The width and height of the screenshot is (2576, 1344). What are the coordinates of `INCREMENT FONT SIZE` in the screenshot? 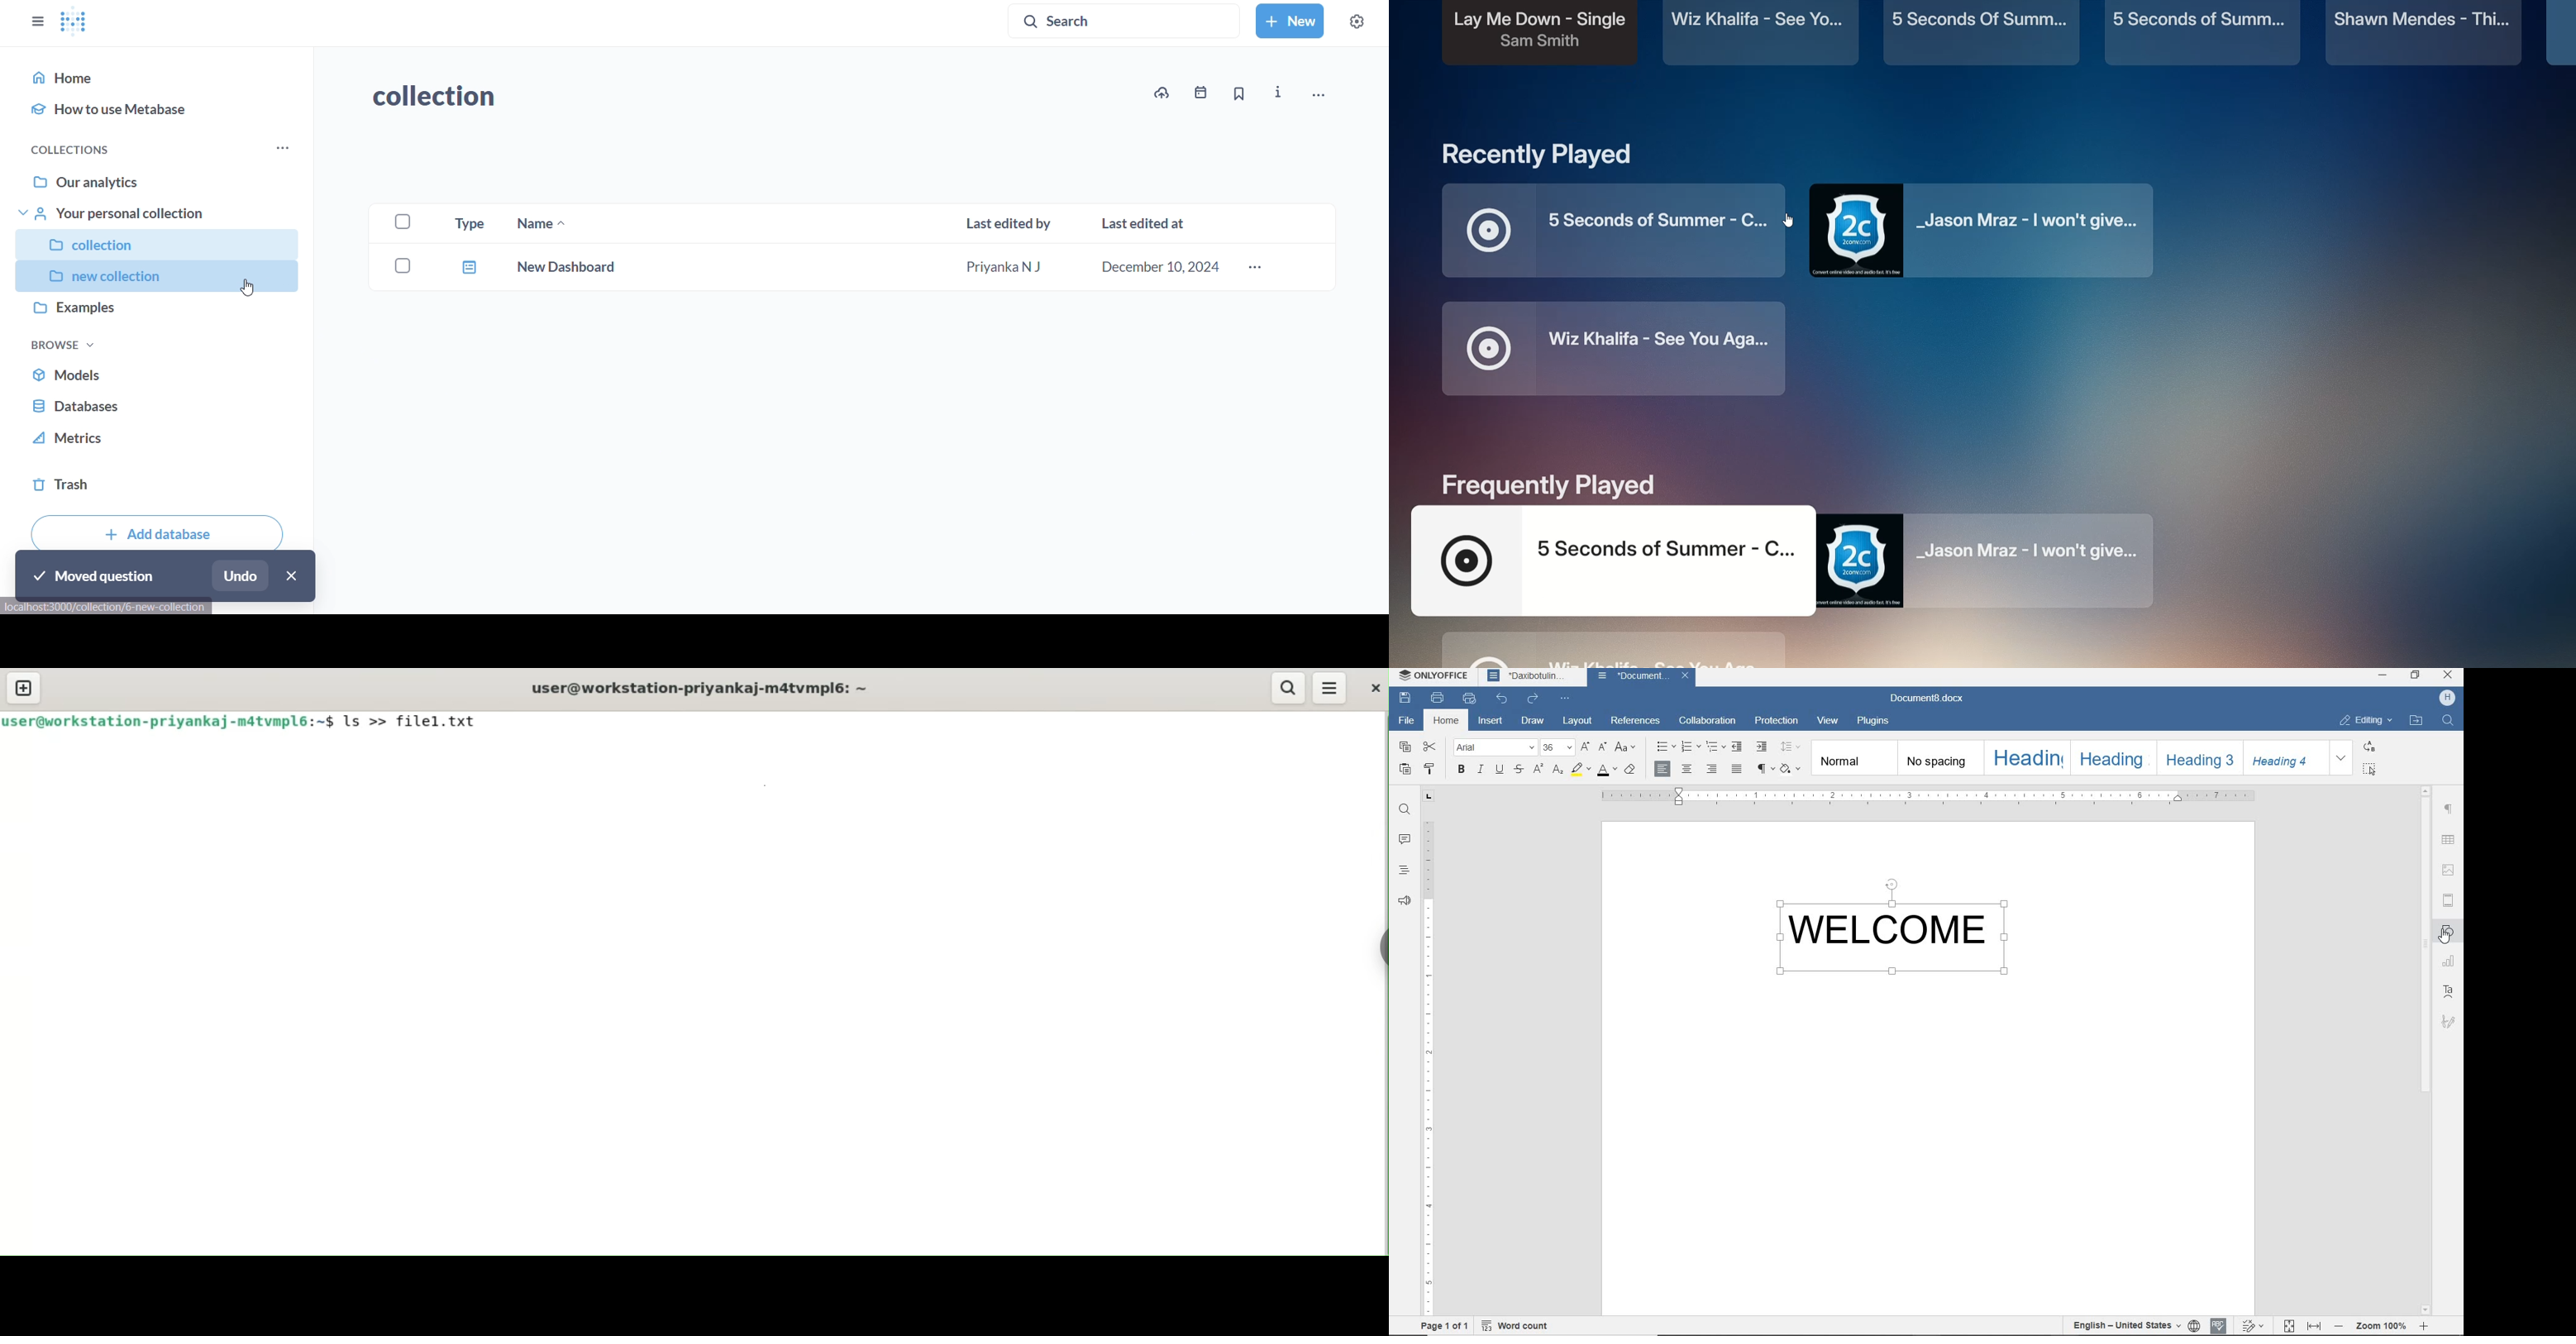 It's located at (1586, 748).